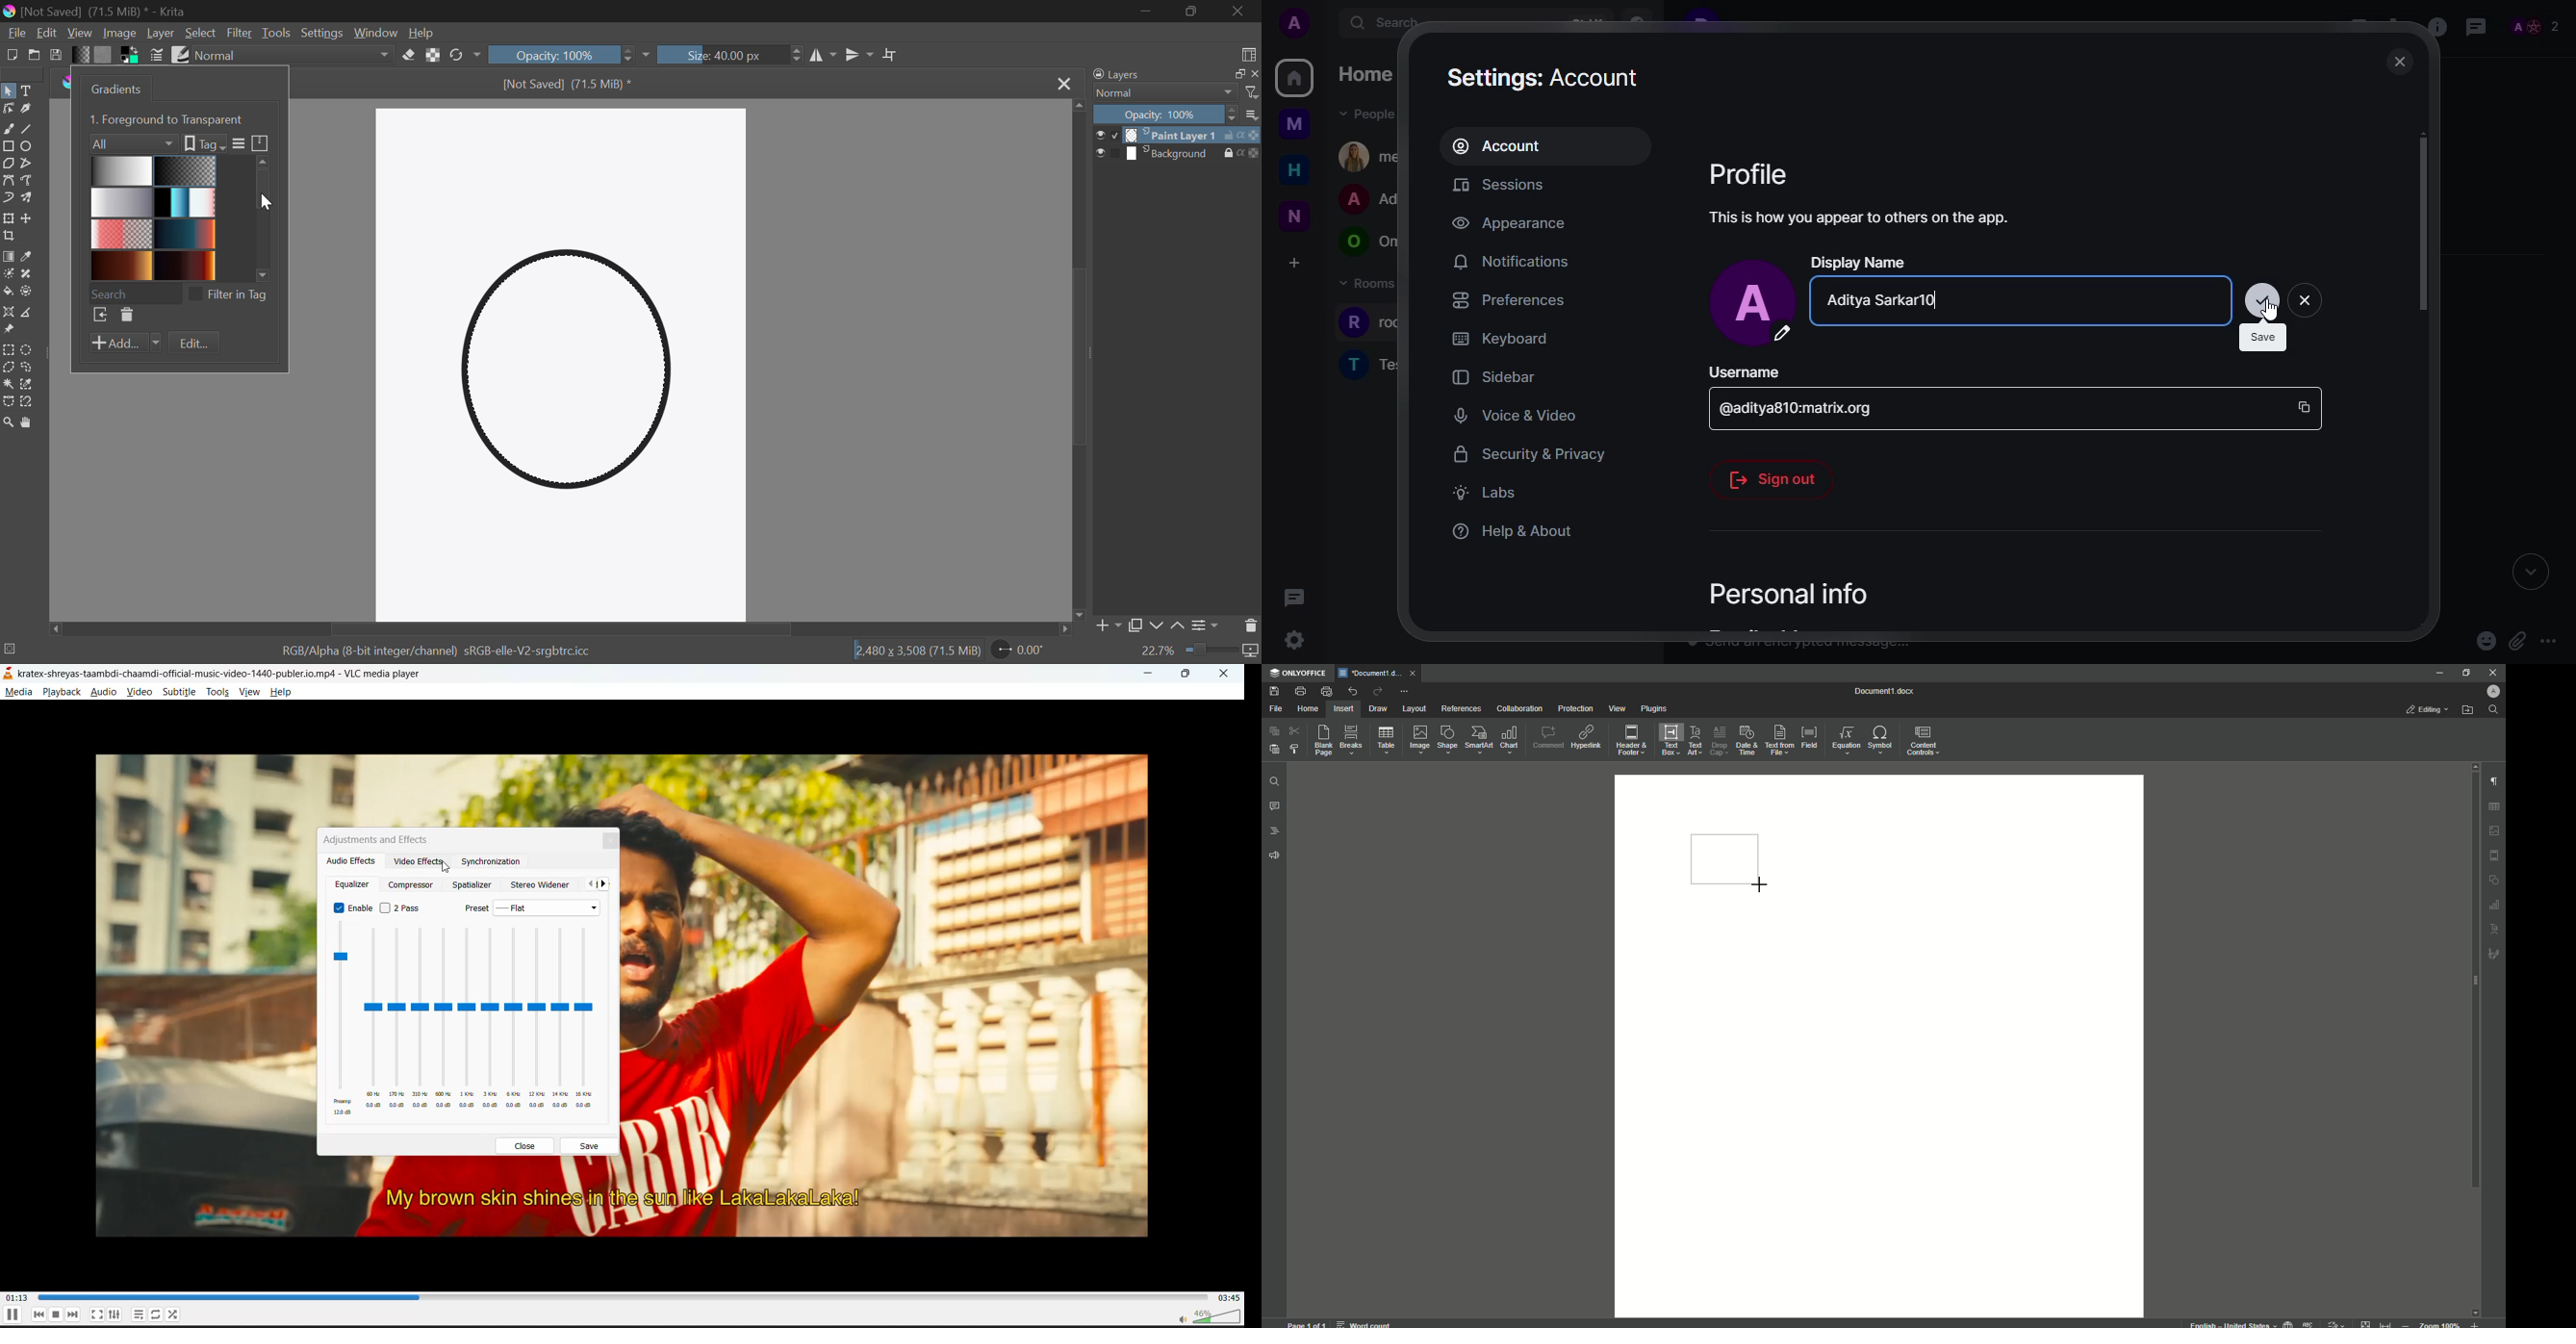  What do you see at coordinates (216, 693) in the screenshot?
I see `tools` at bounding box center [216, 693].